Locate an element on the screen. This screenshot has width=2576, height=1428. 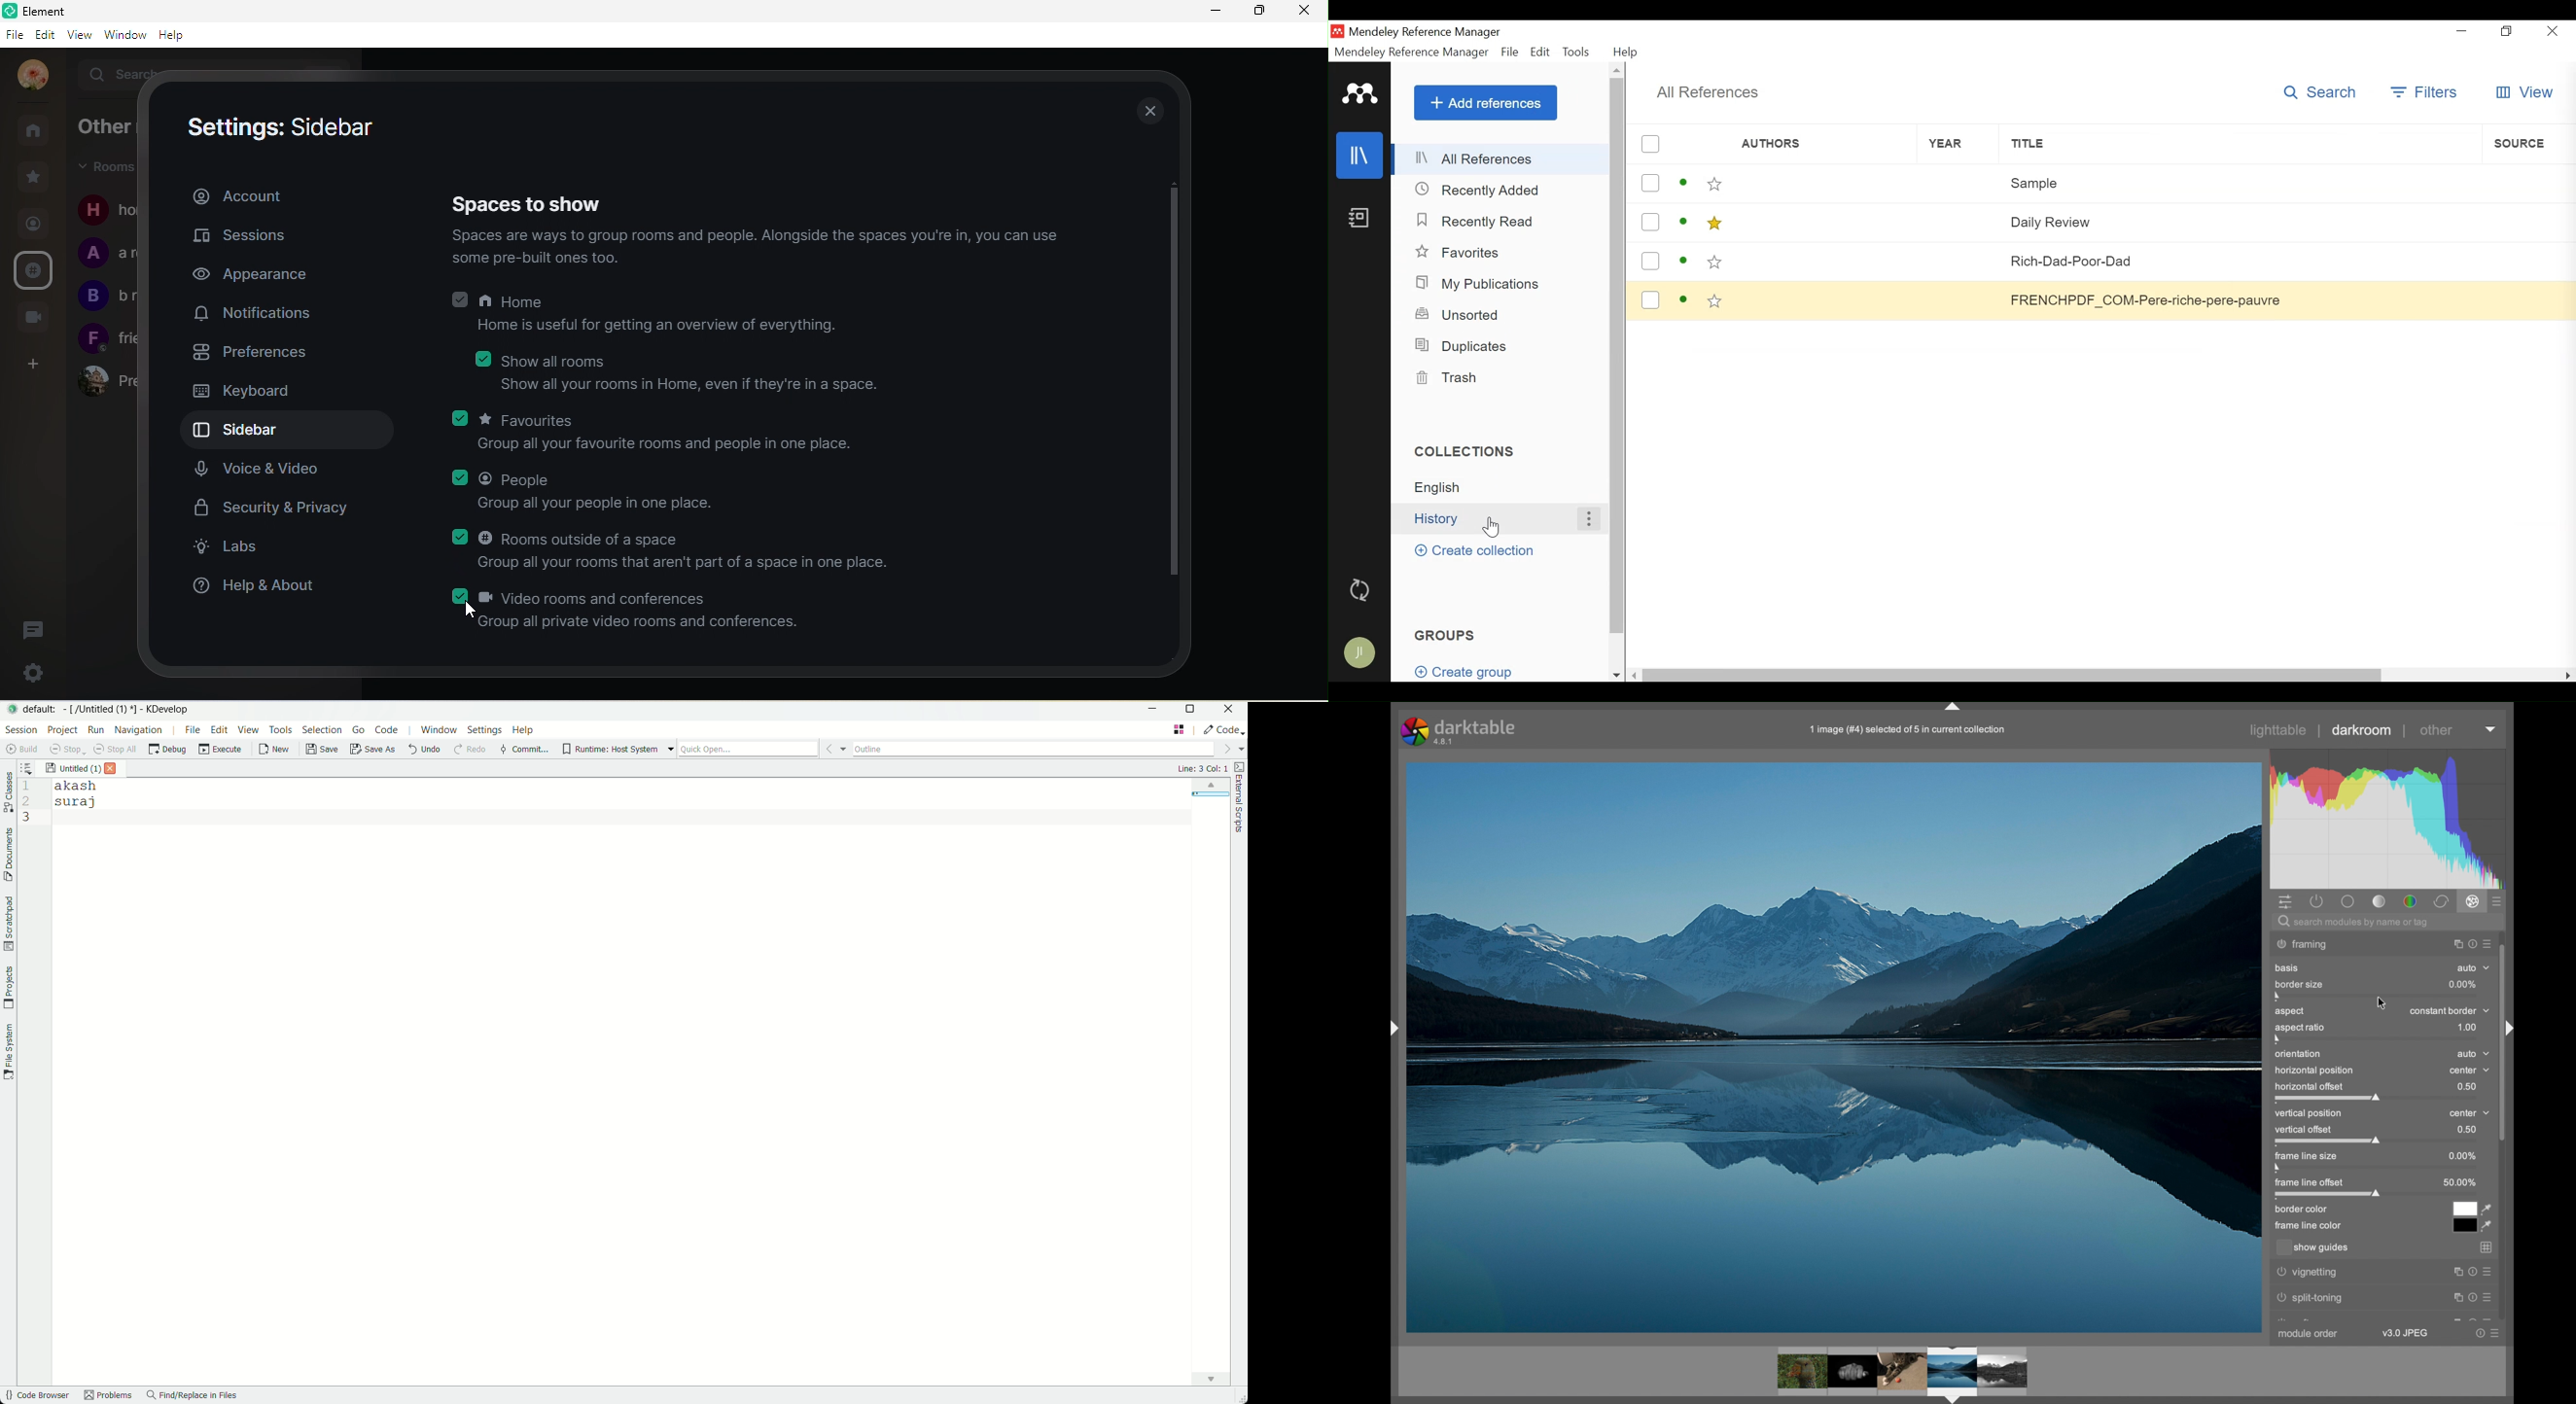
Authors is located at coordinates (1822, 221).